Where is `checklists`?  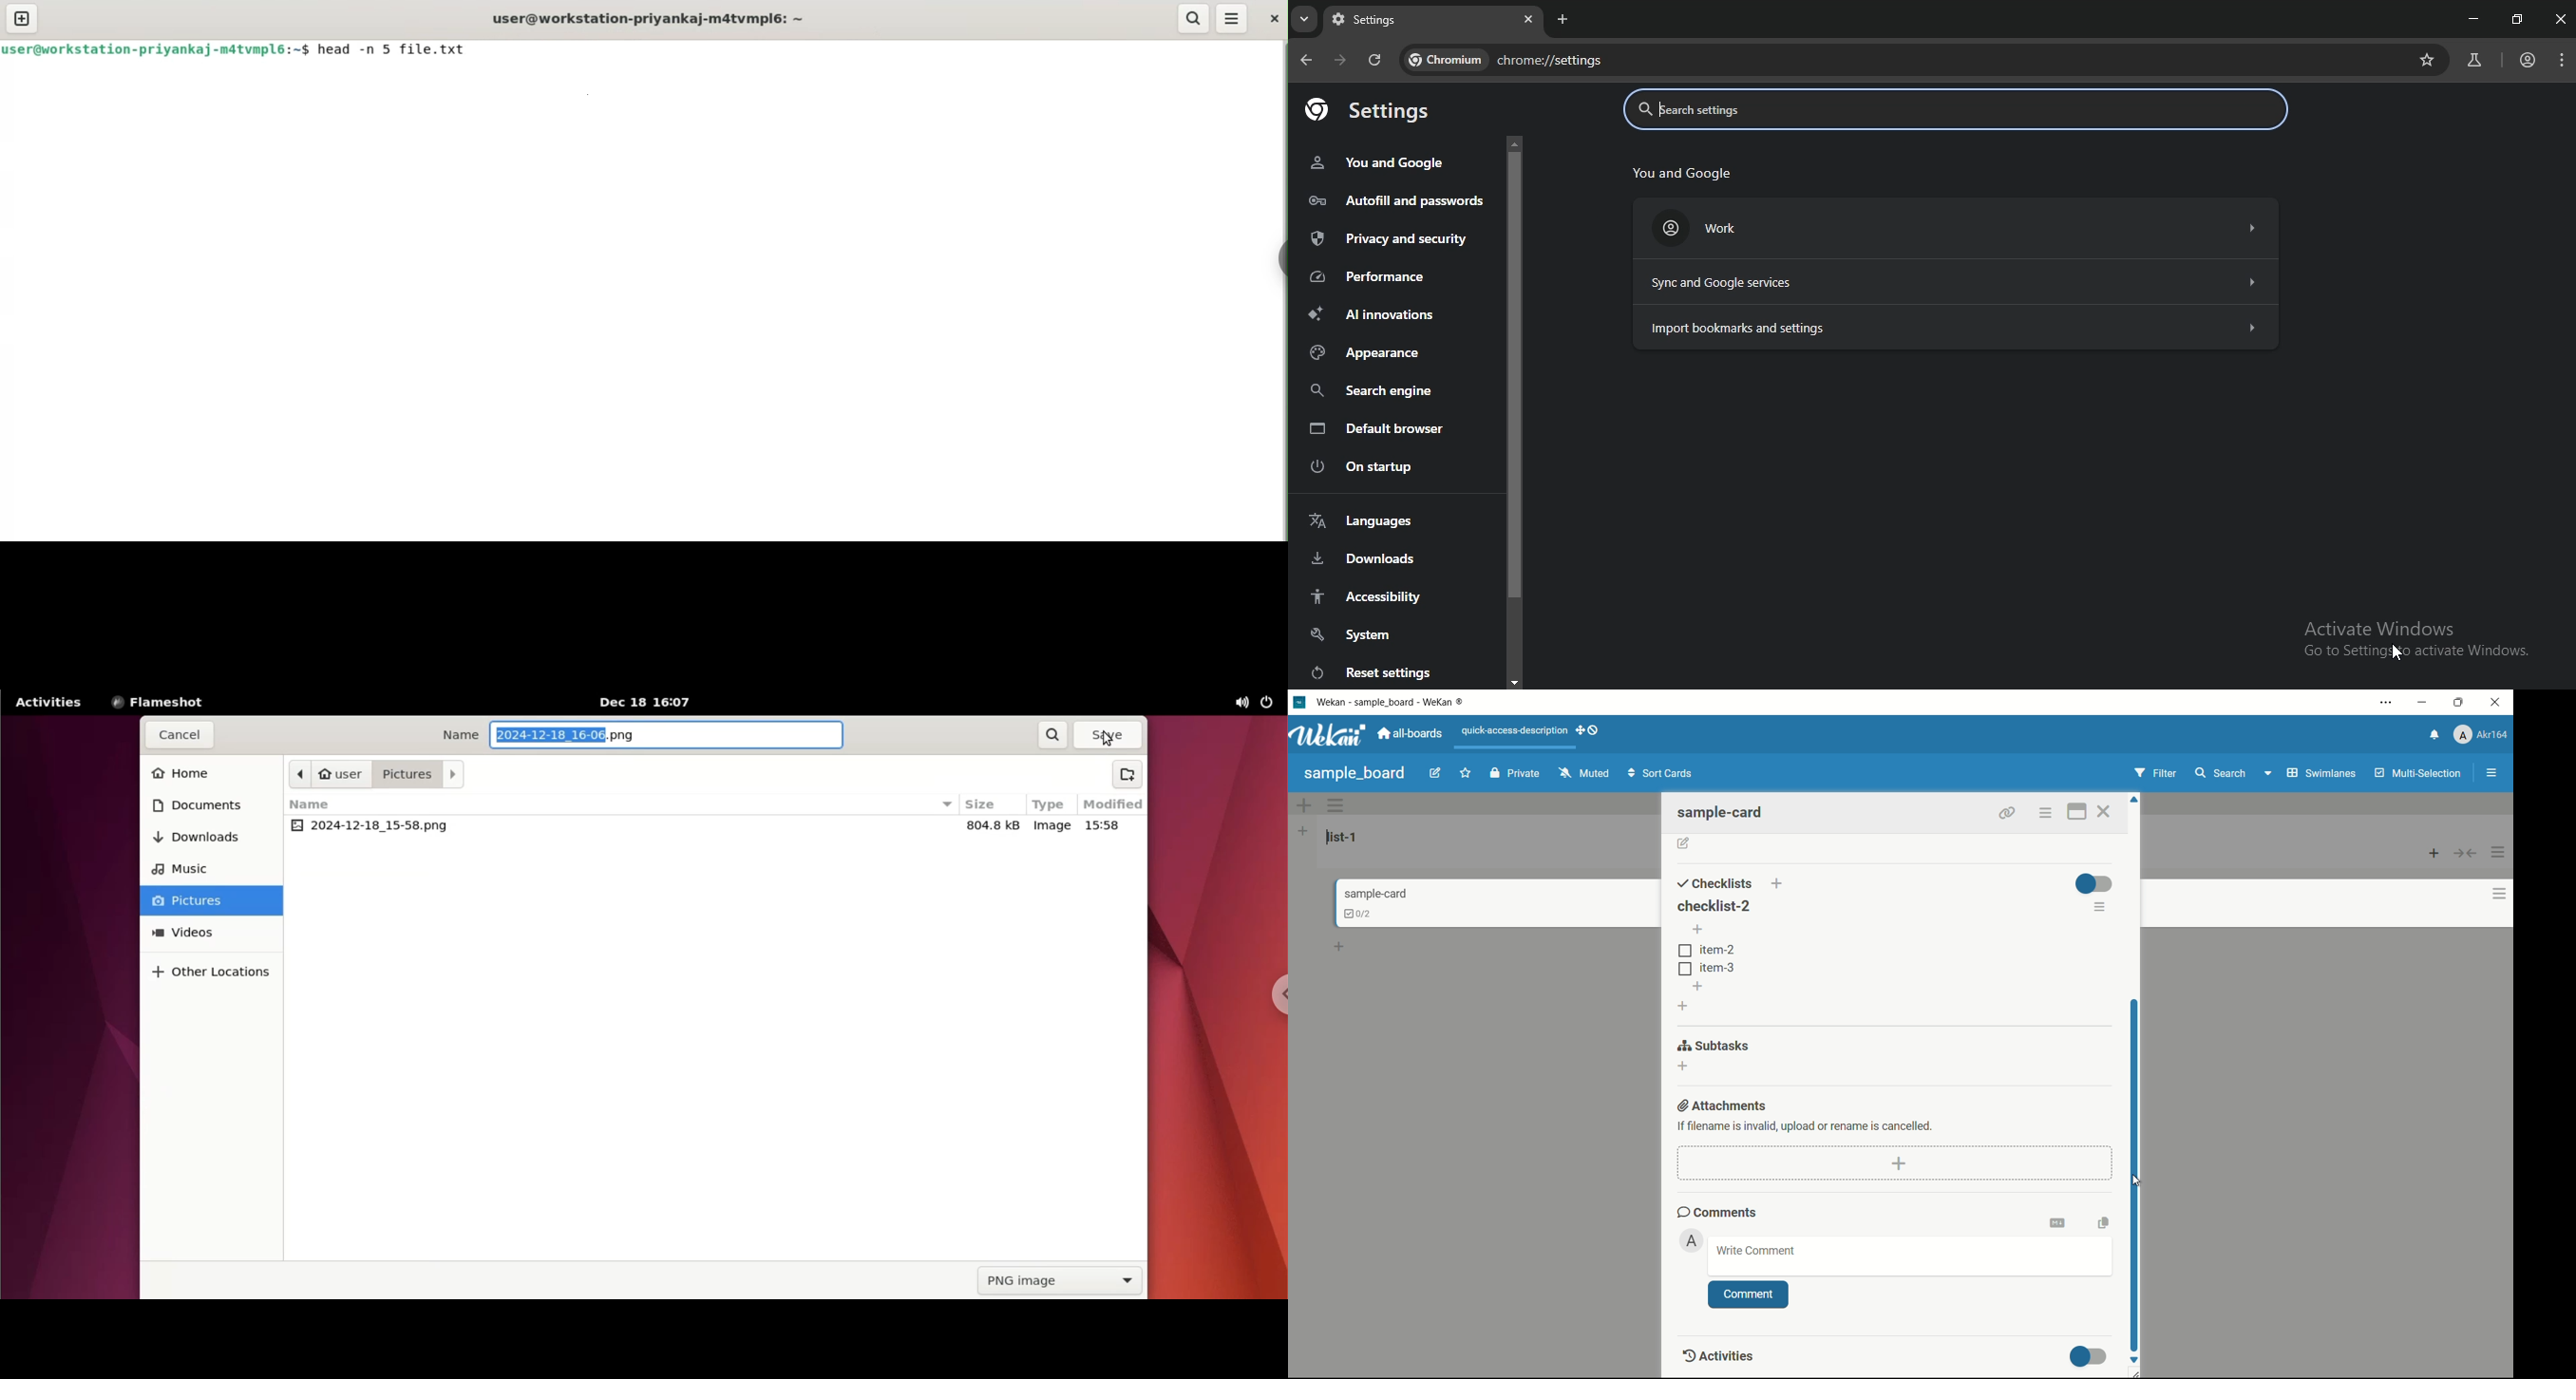 checklists is located at coordinates (1715, 884).